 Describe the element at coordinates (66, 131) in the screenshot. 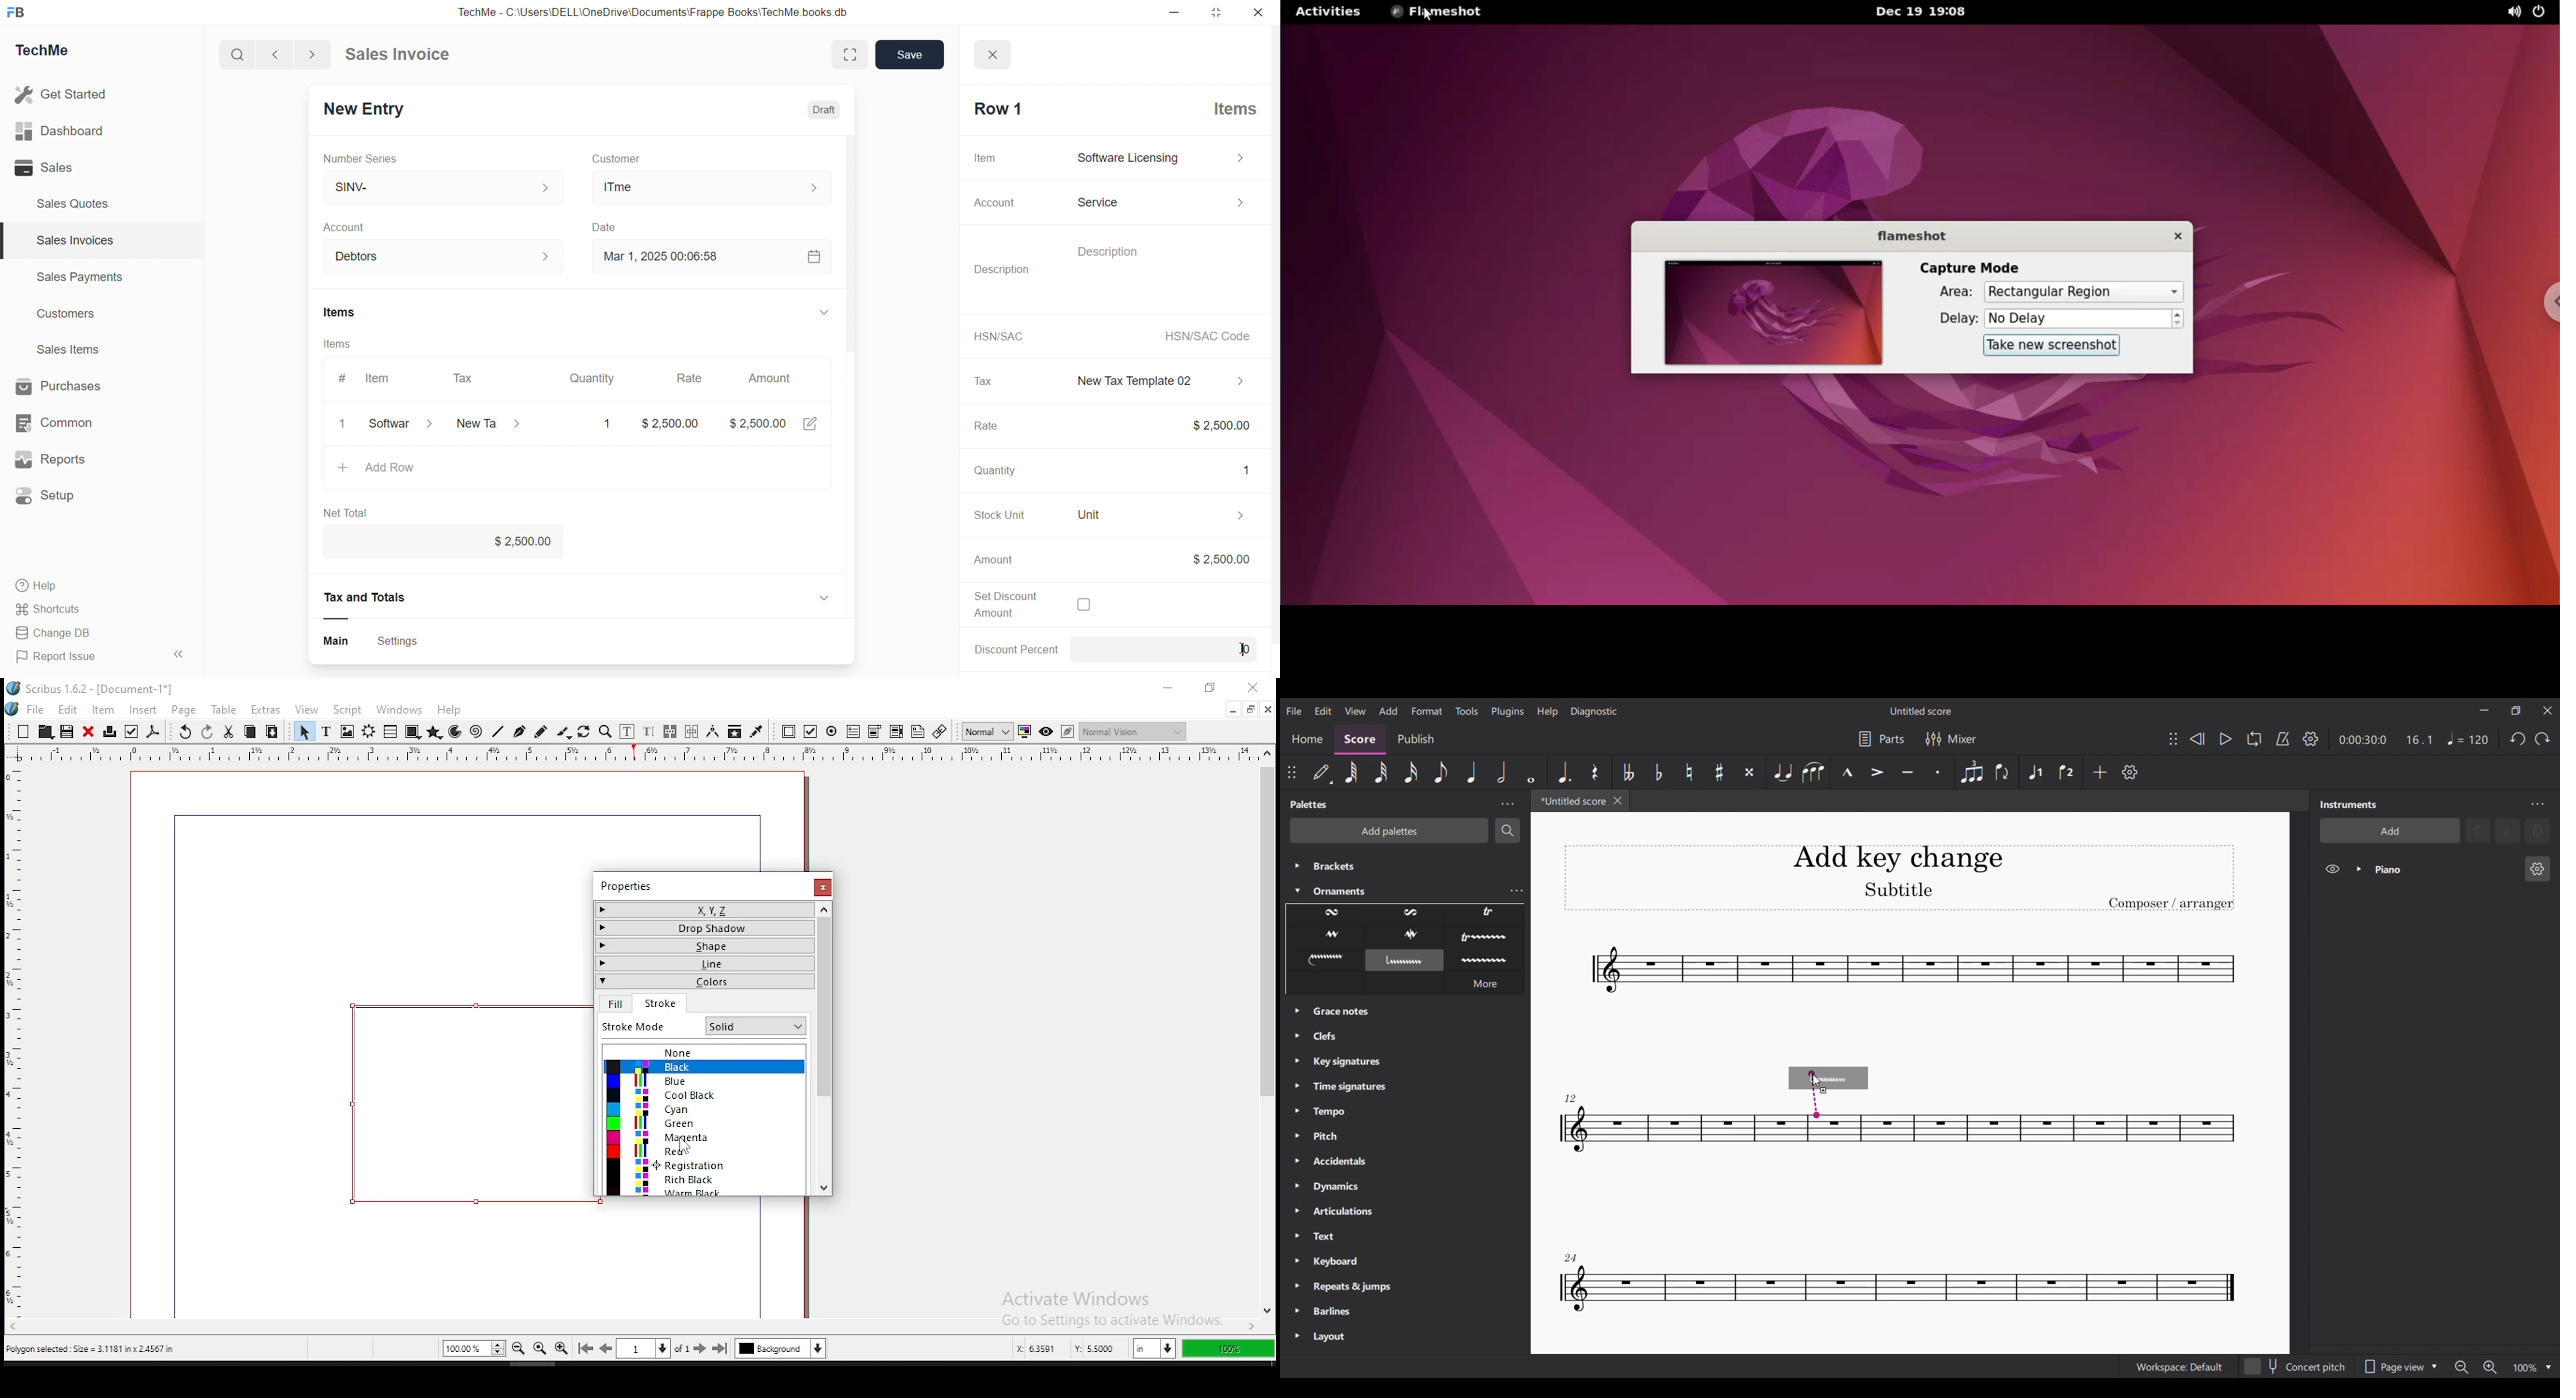

I see `ull Dashboard` at that location.